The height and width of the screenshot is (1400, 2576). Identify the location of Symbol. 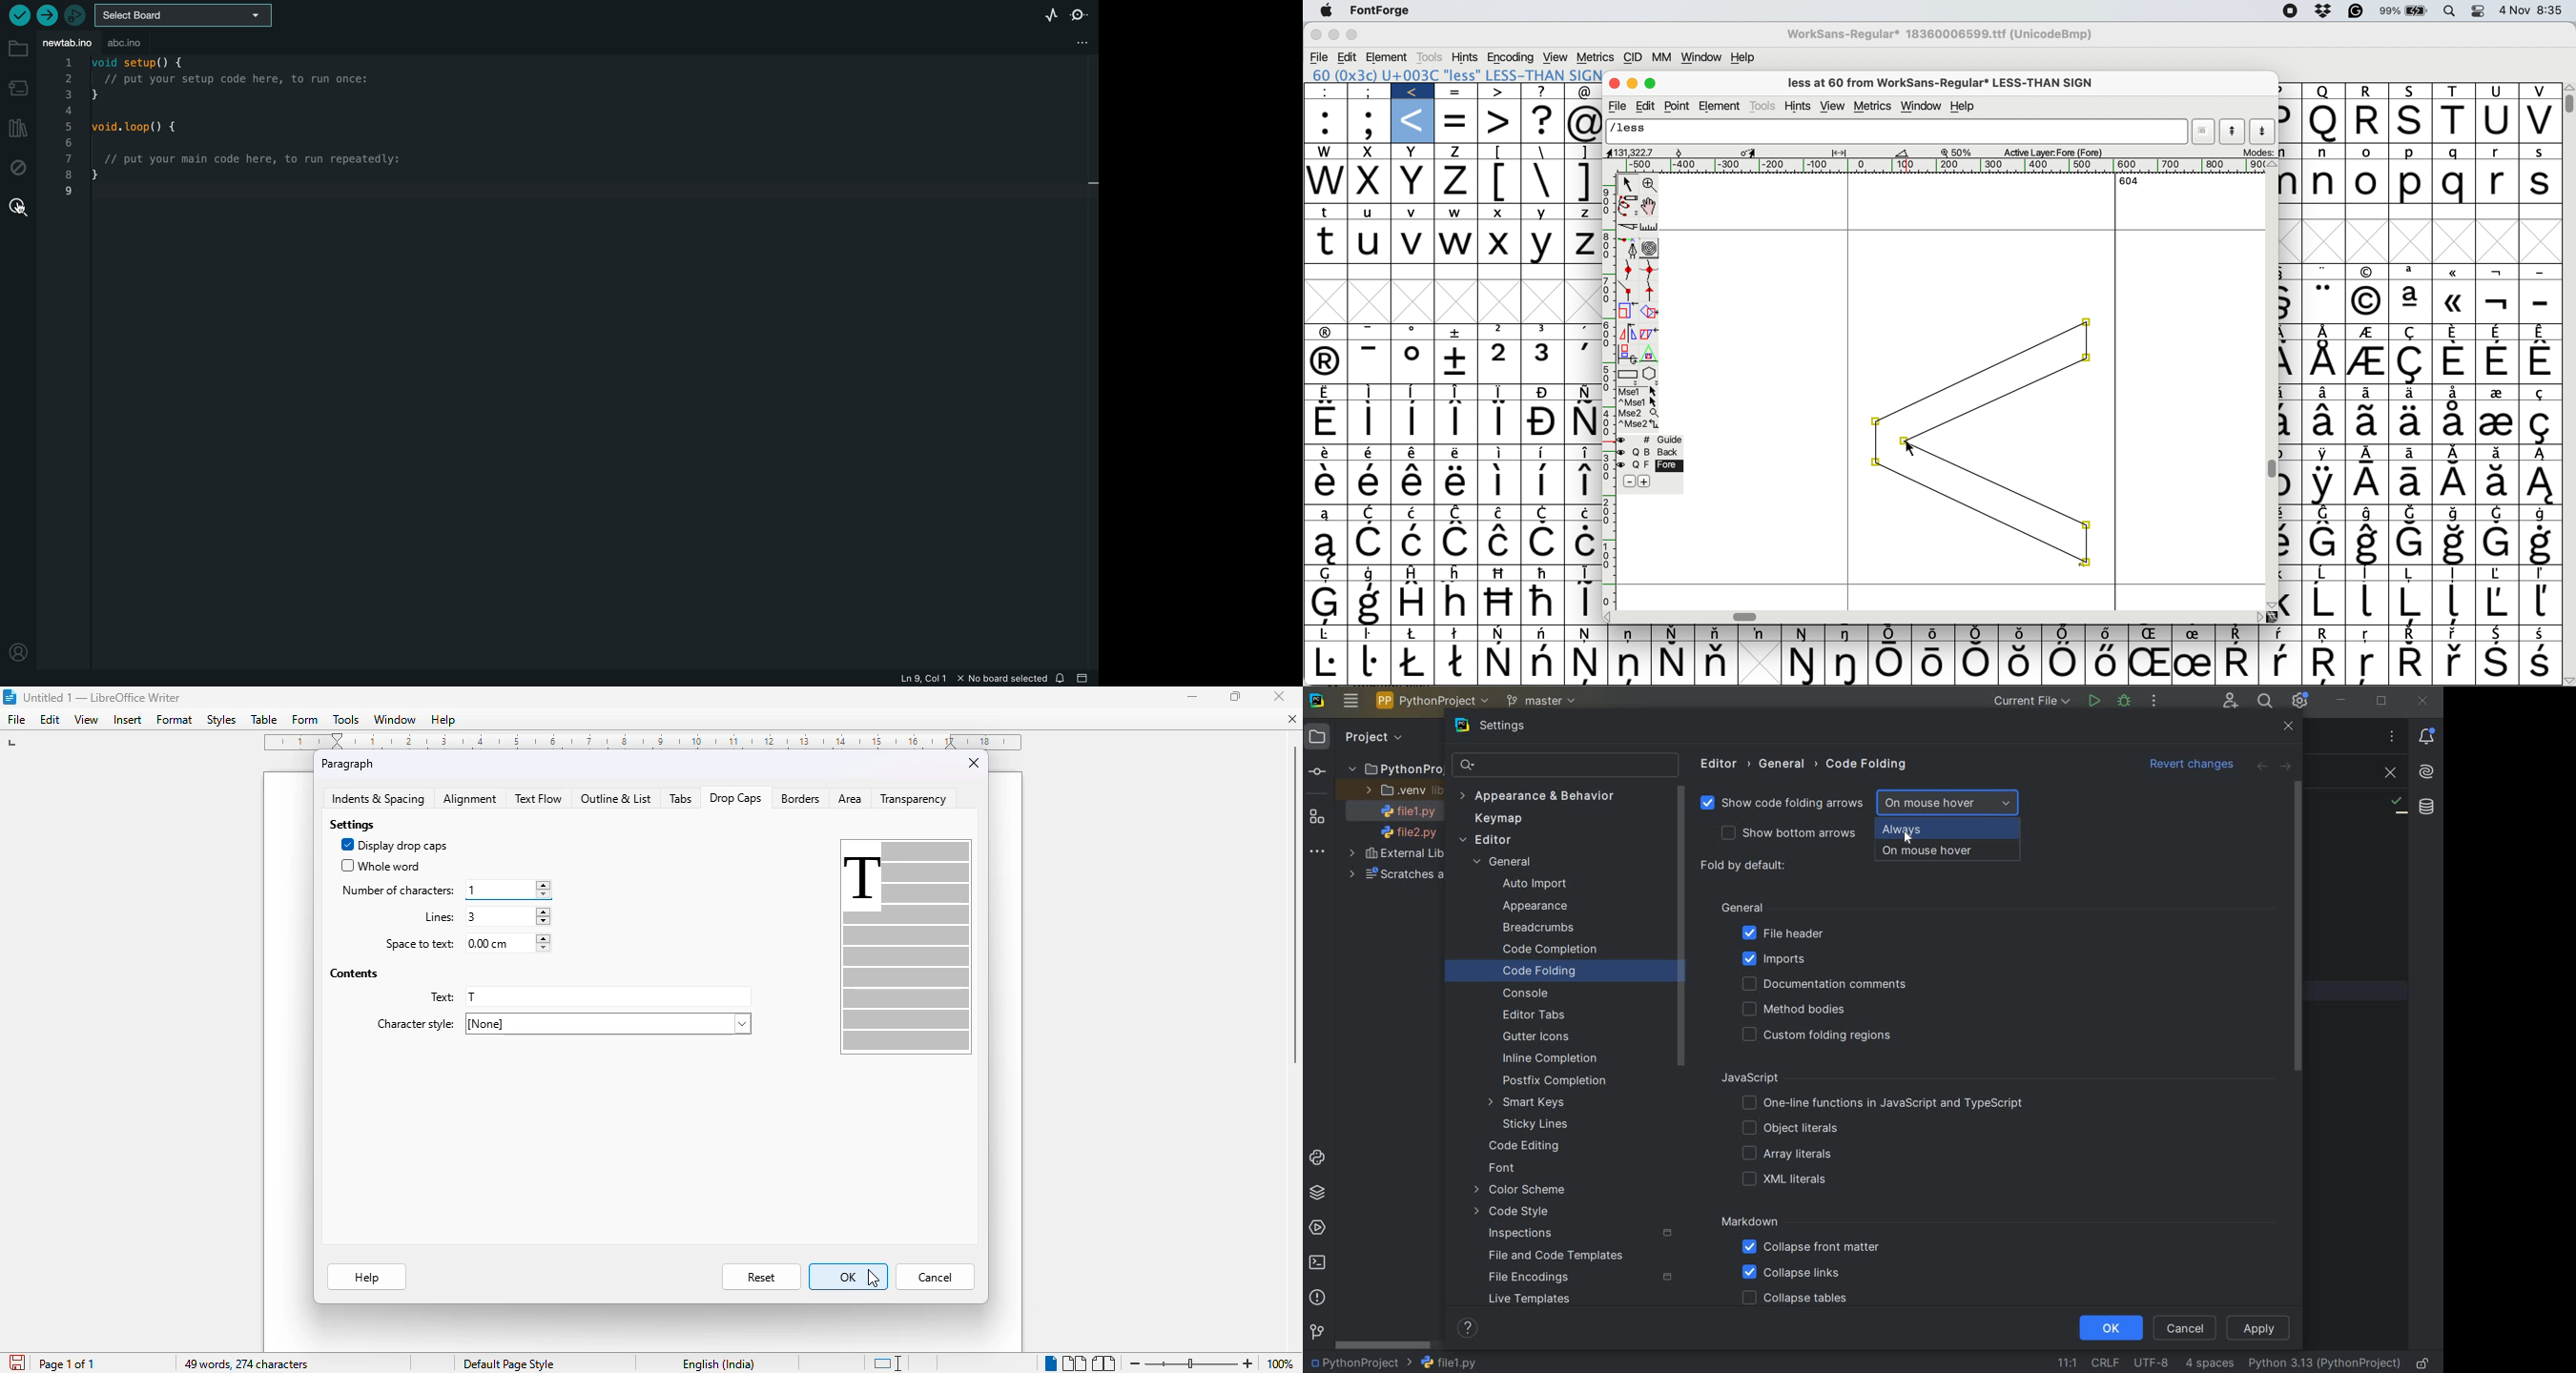
(2413, 392).